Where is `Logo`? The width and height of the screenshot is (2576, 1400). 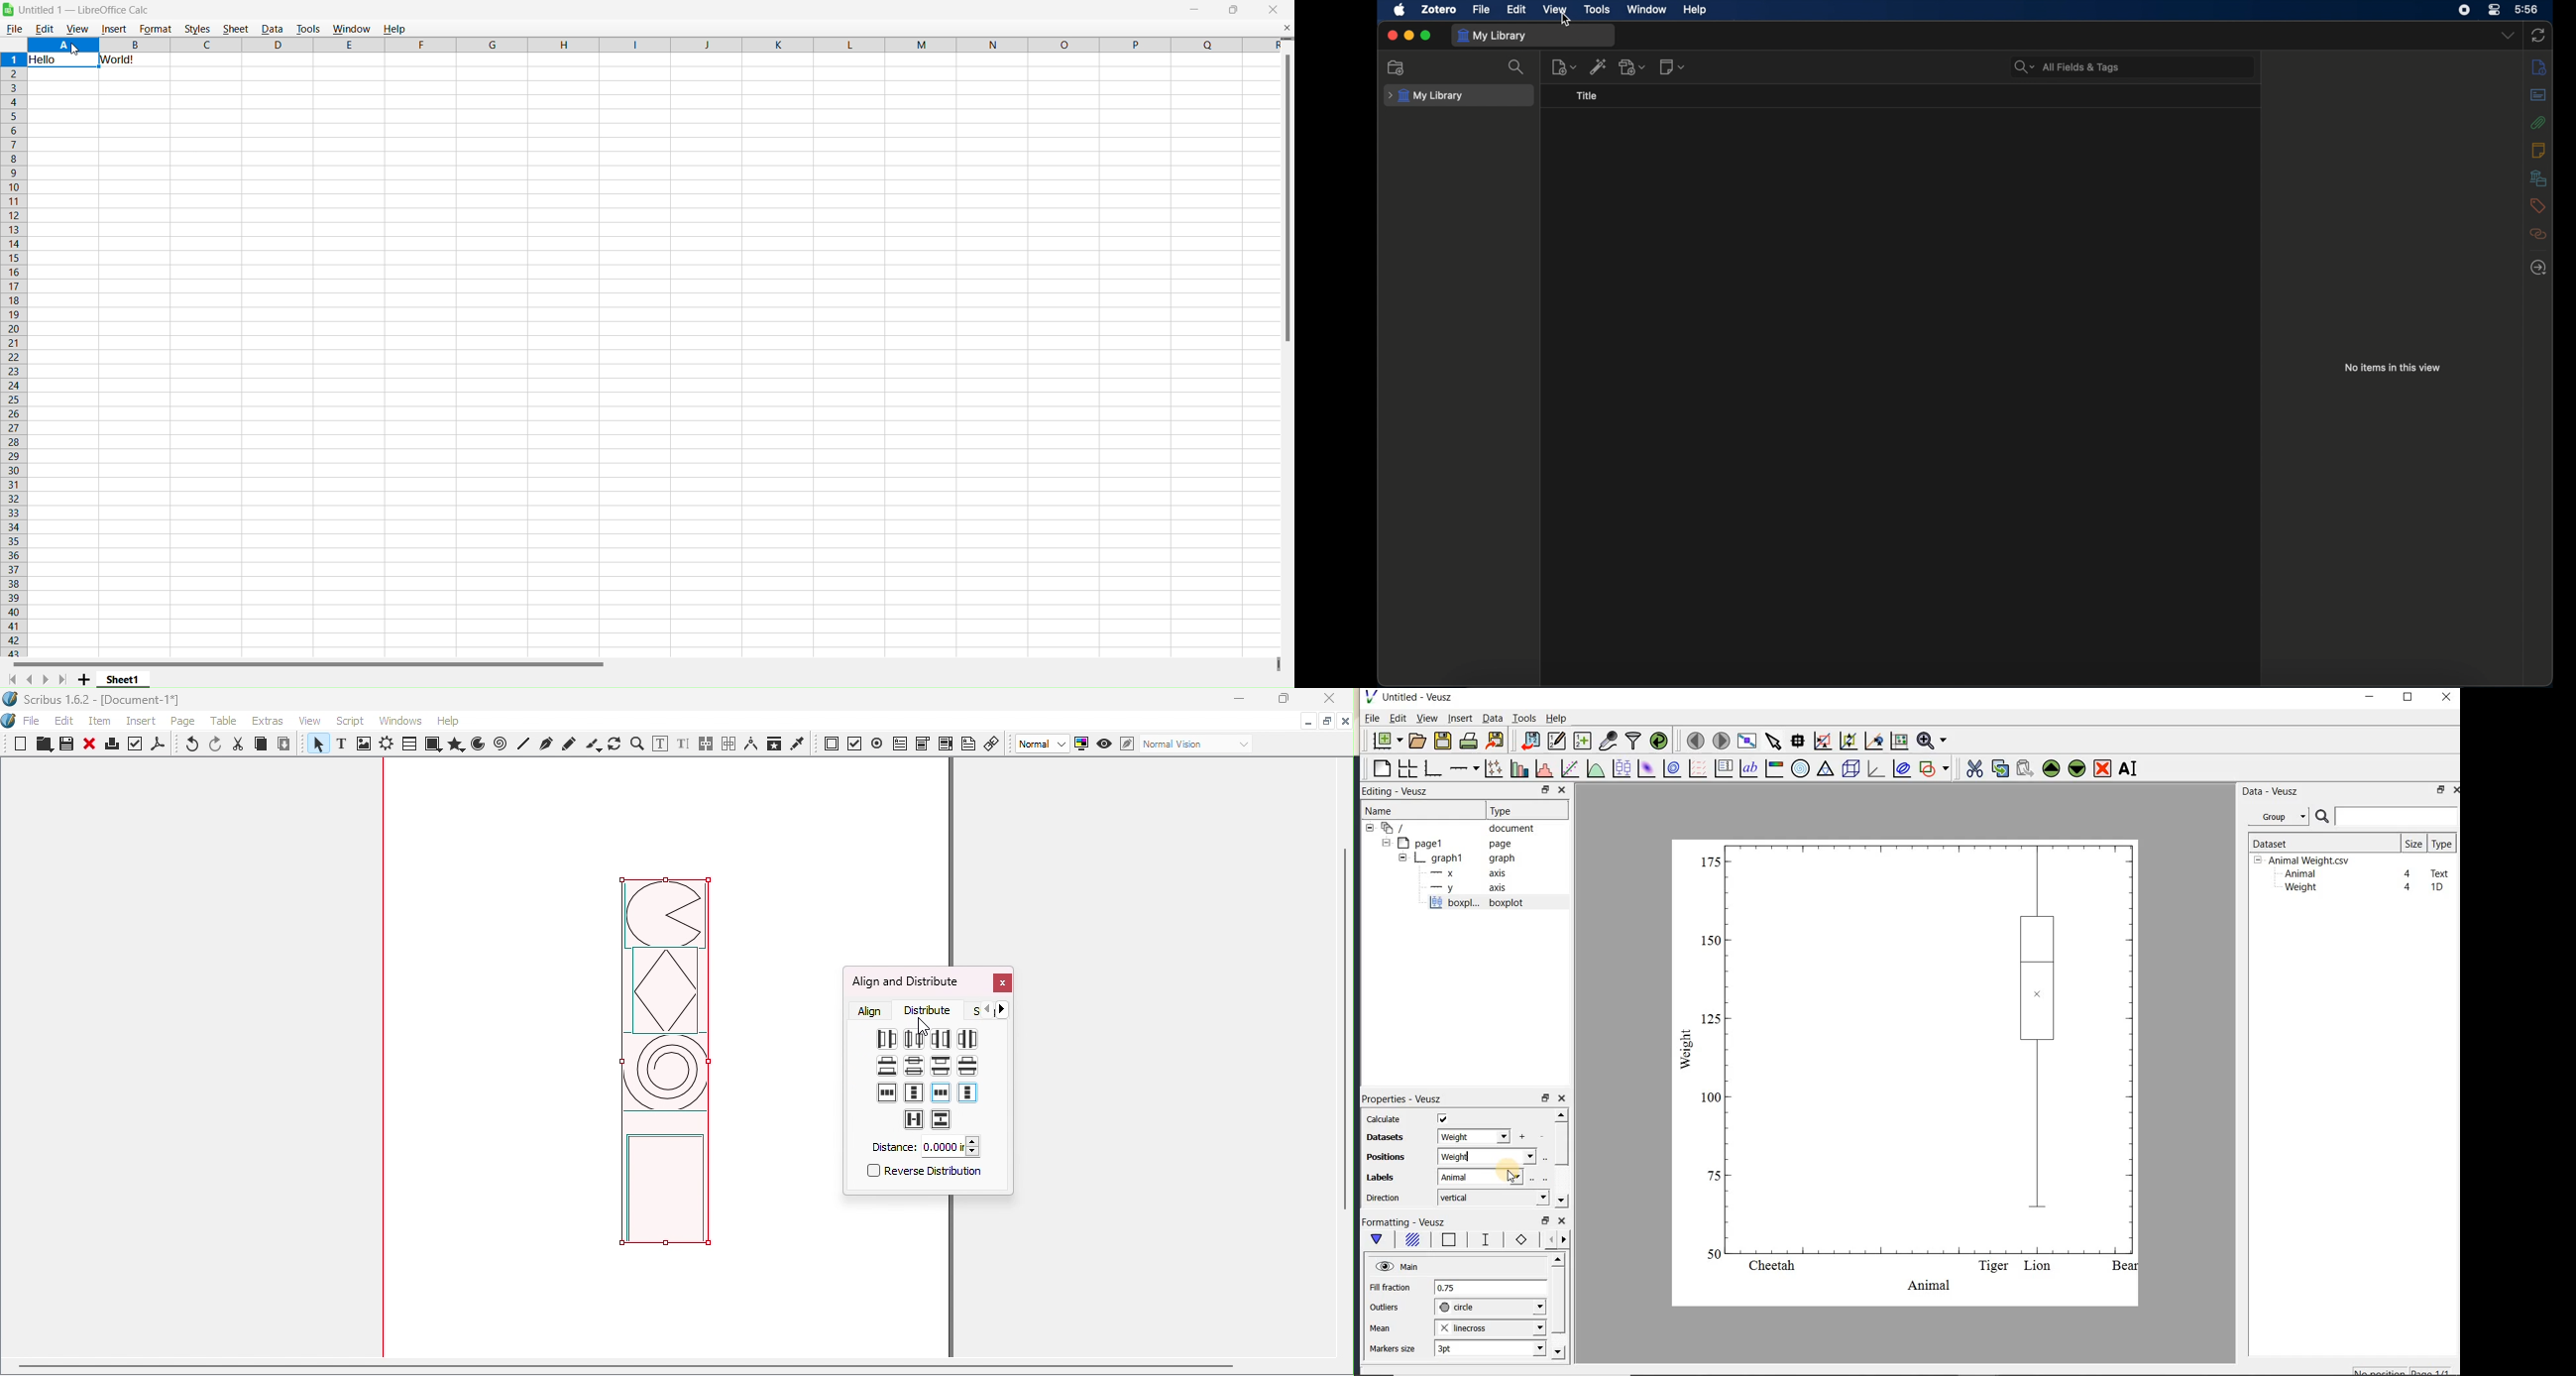
Logo is located at coordinates (8, 9).